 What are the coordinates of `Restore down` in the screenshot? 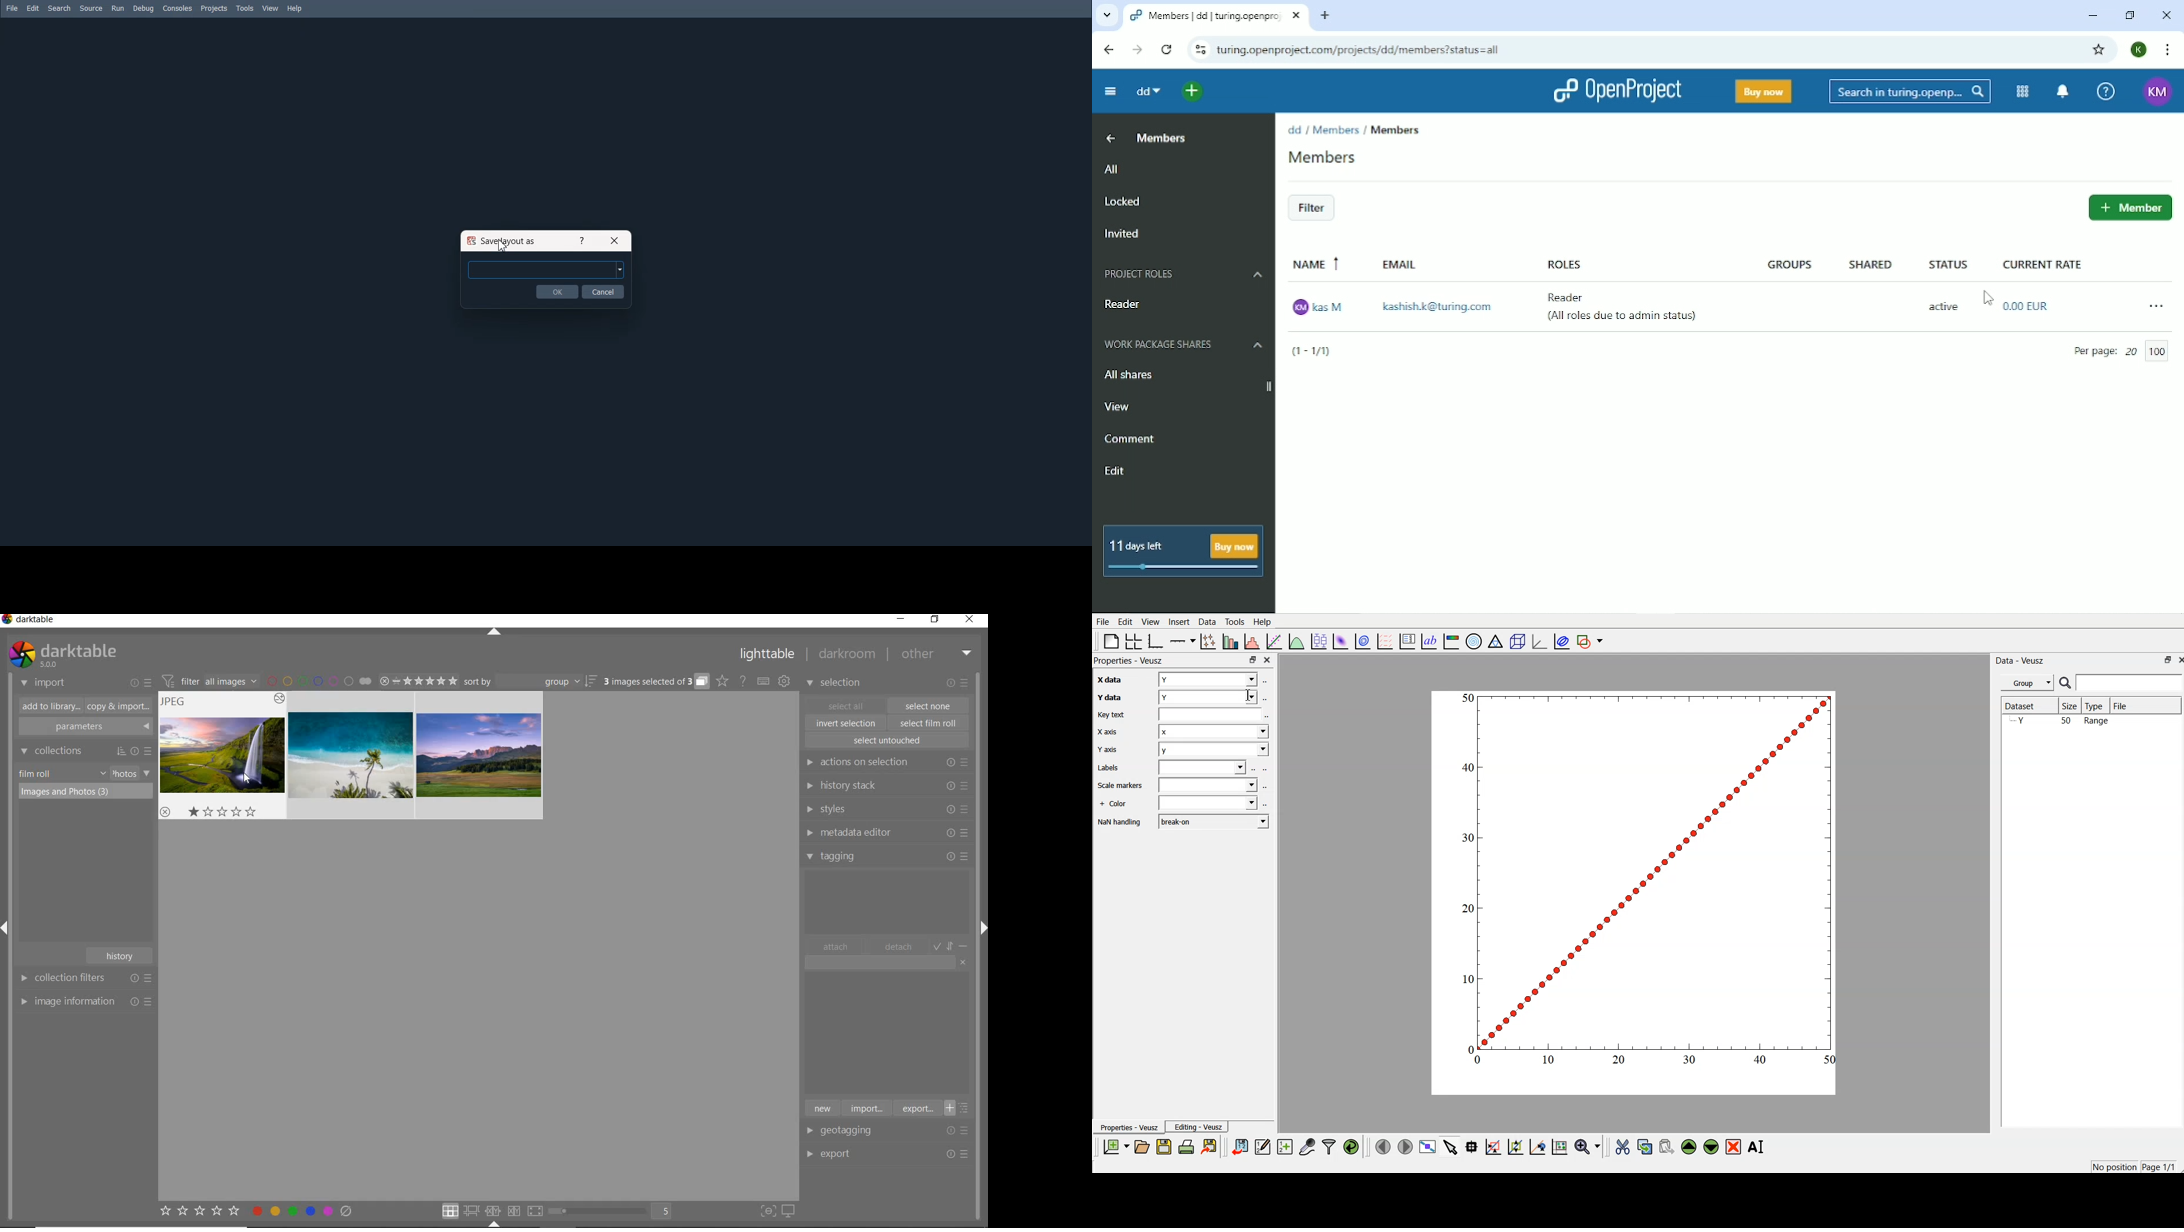 It's located at (2129, 14).